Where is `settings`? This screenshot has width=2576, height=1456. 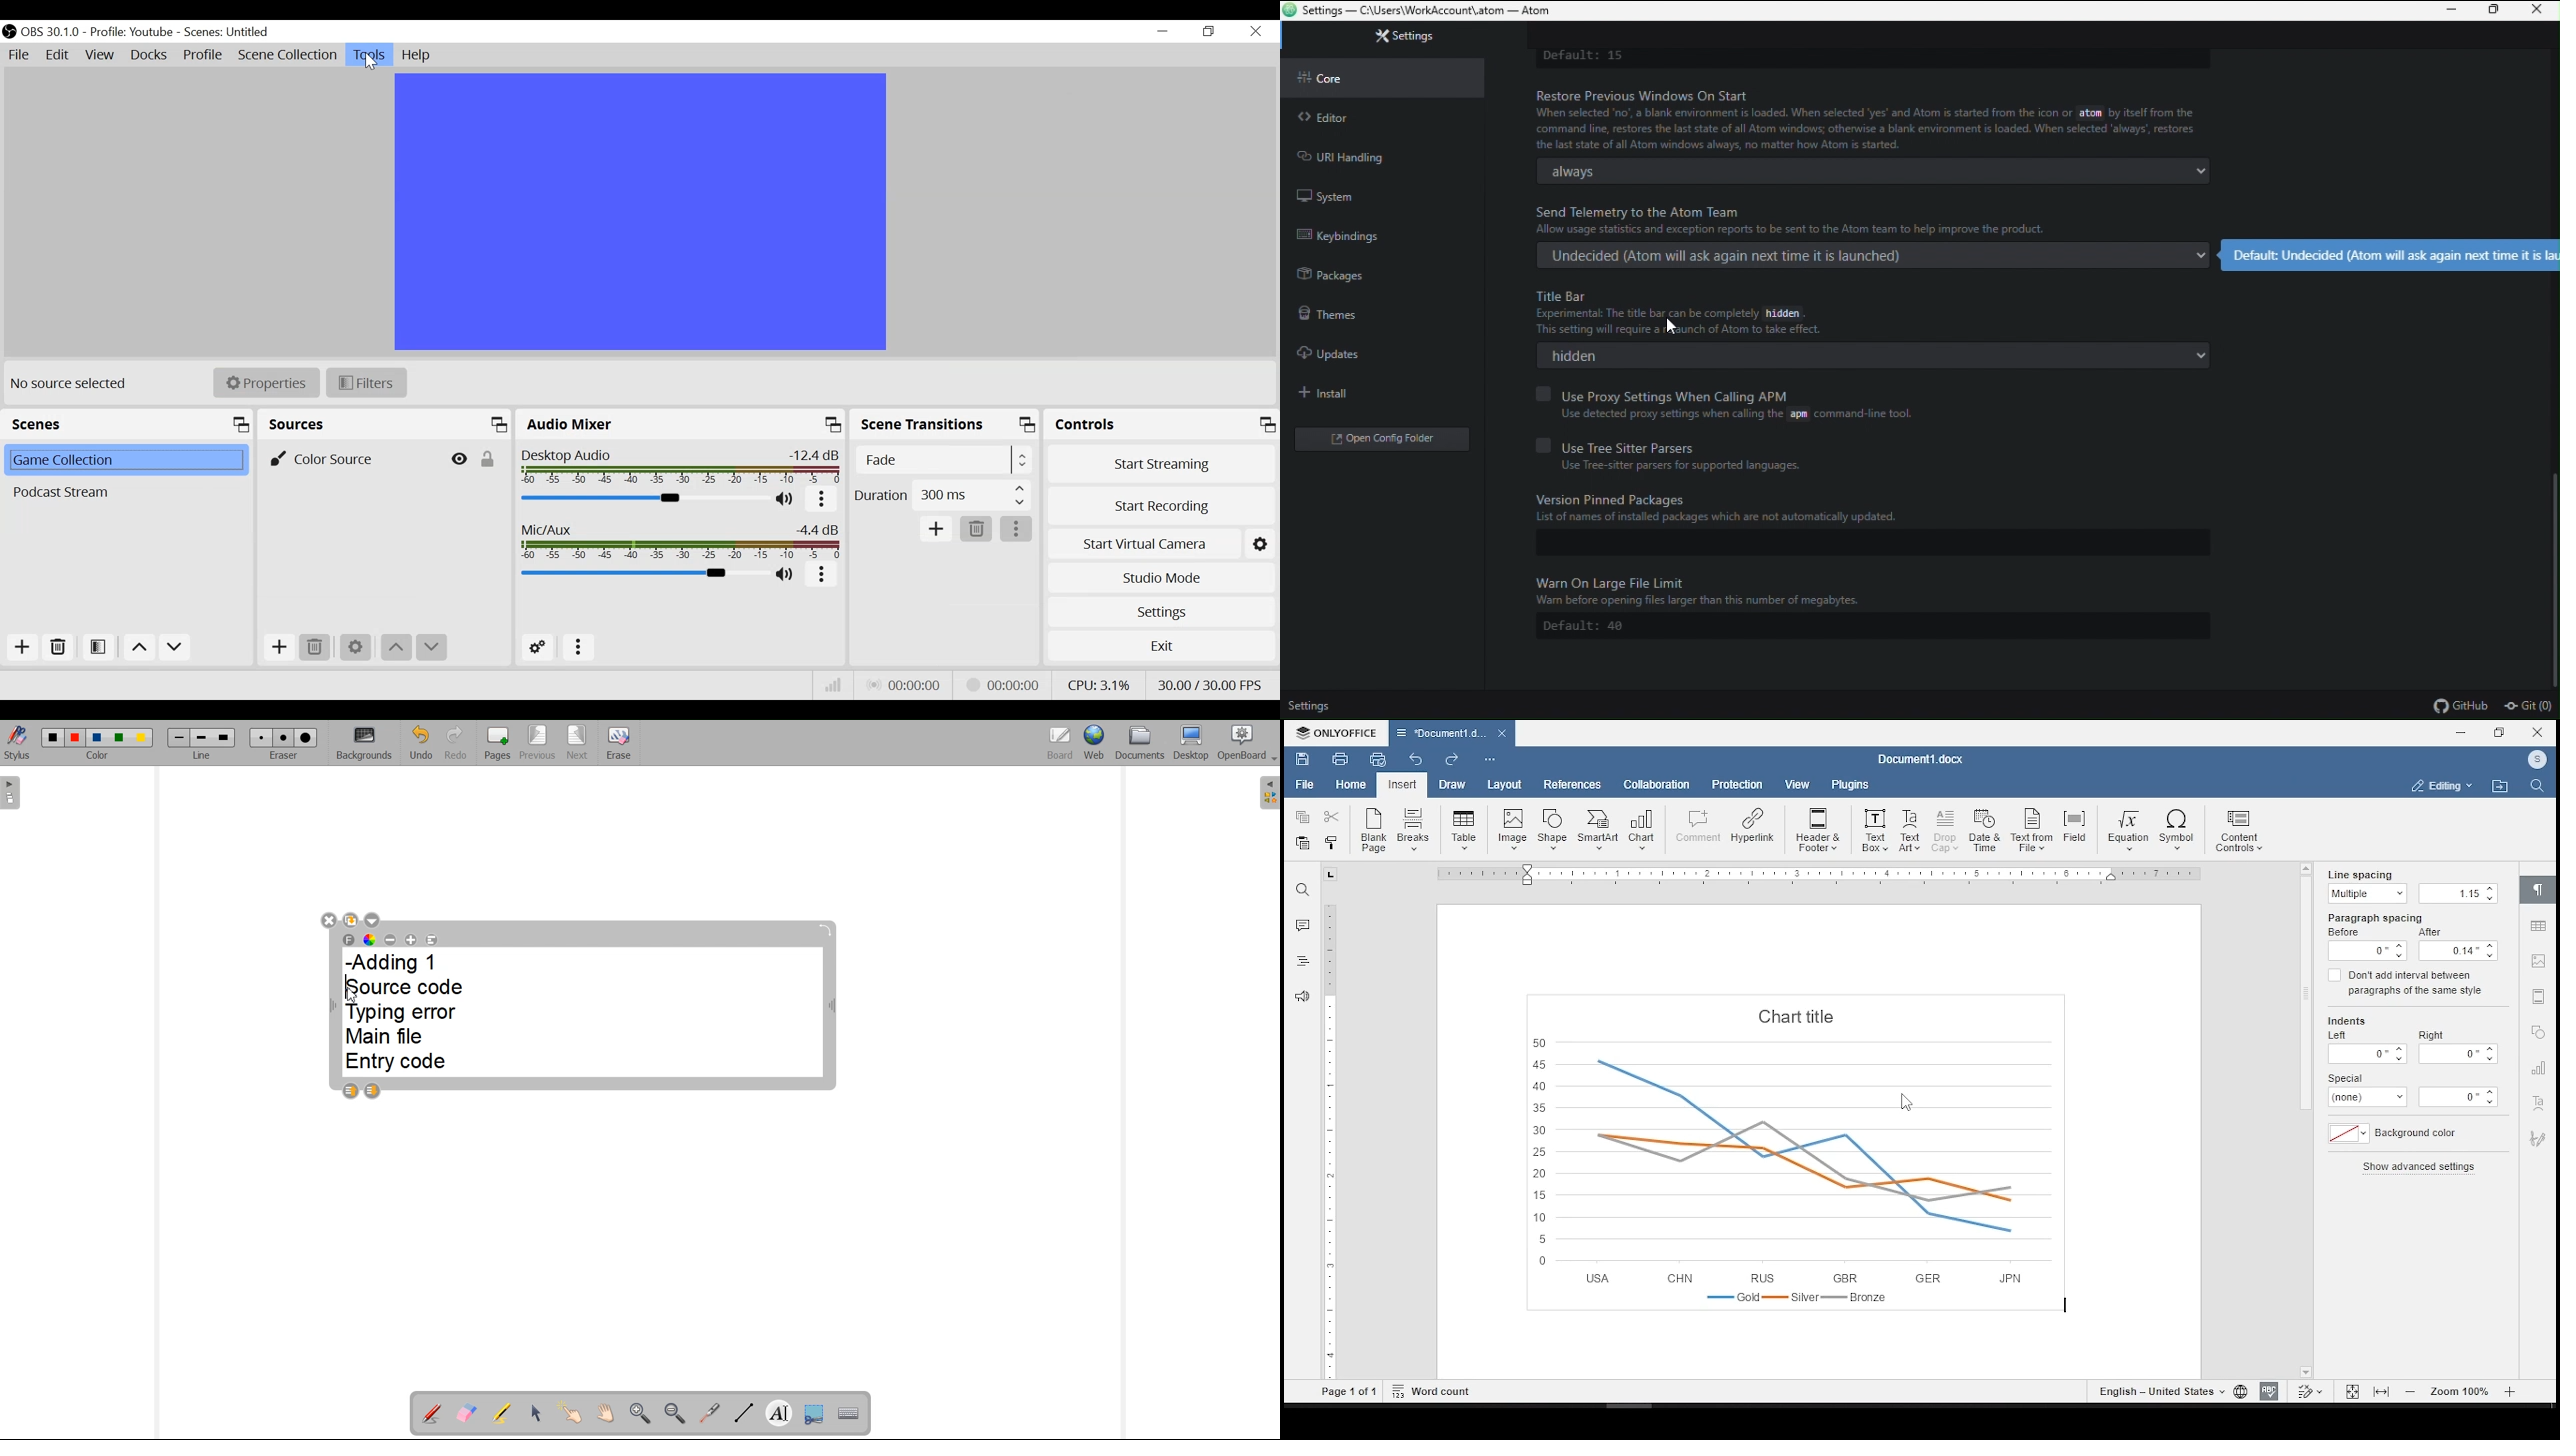 settings is located at coordinates (1316, 707).